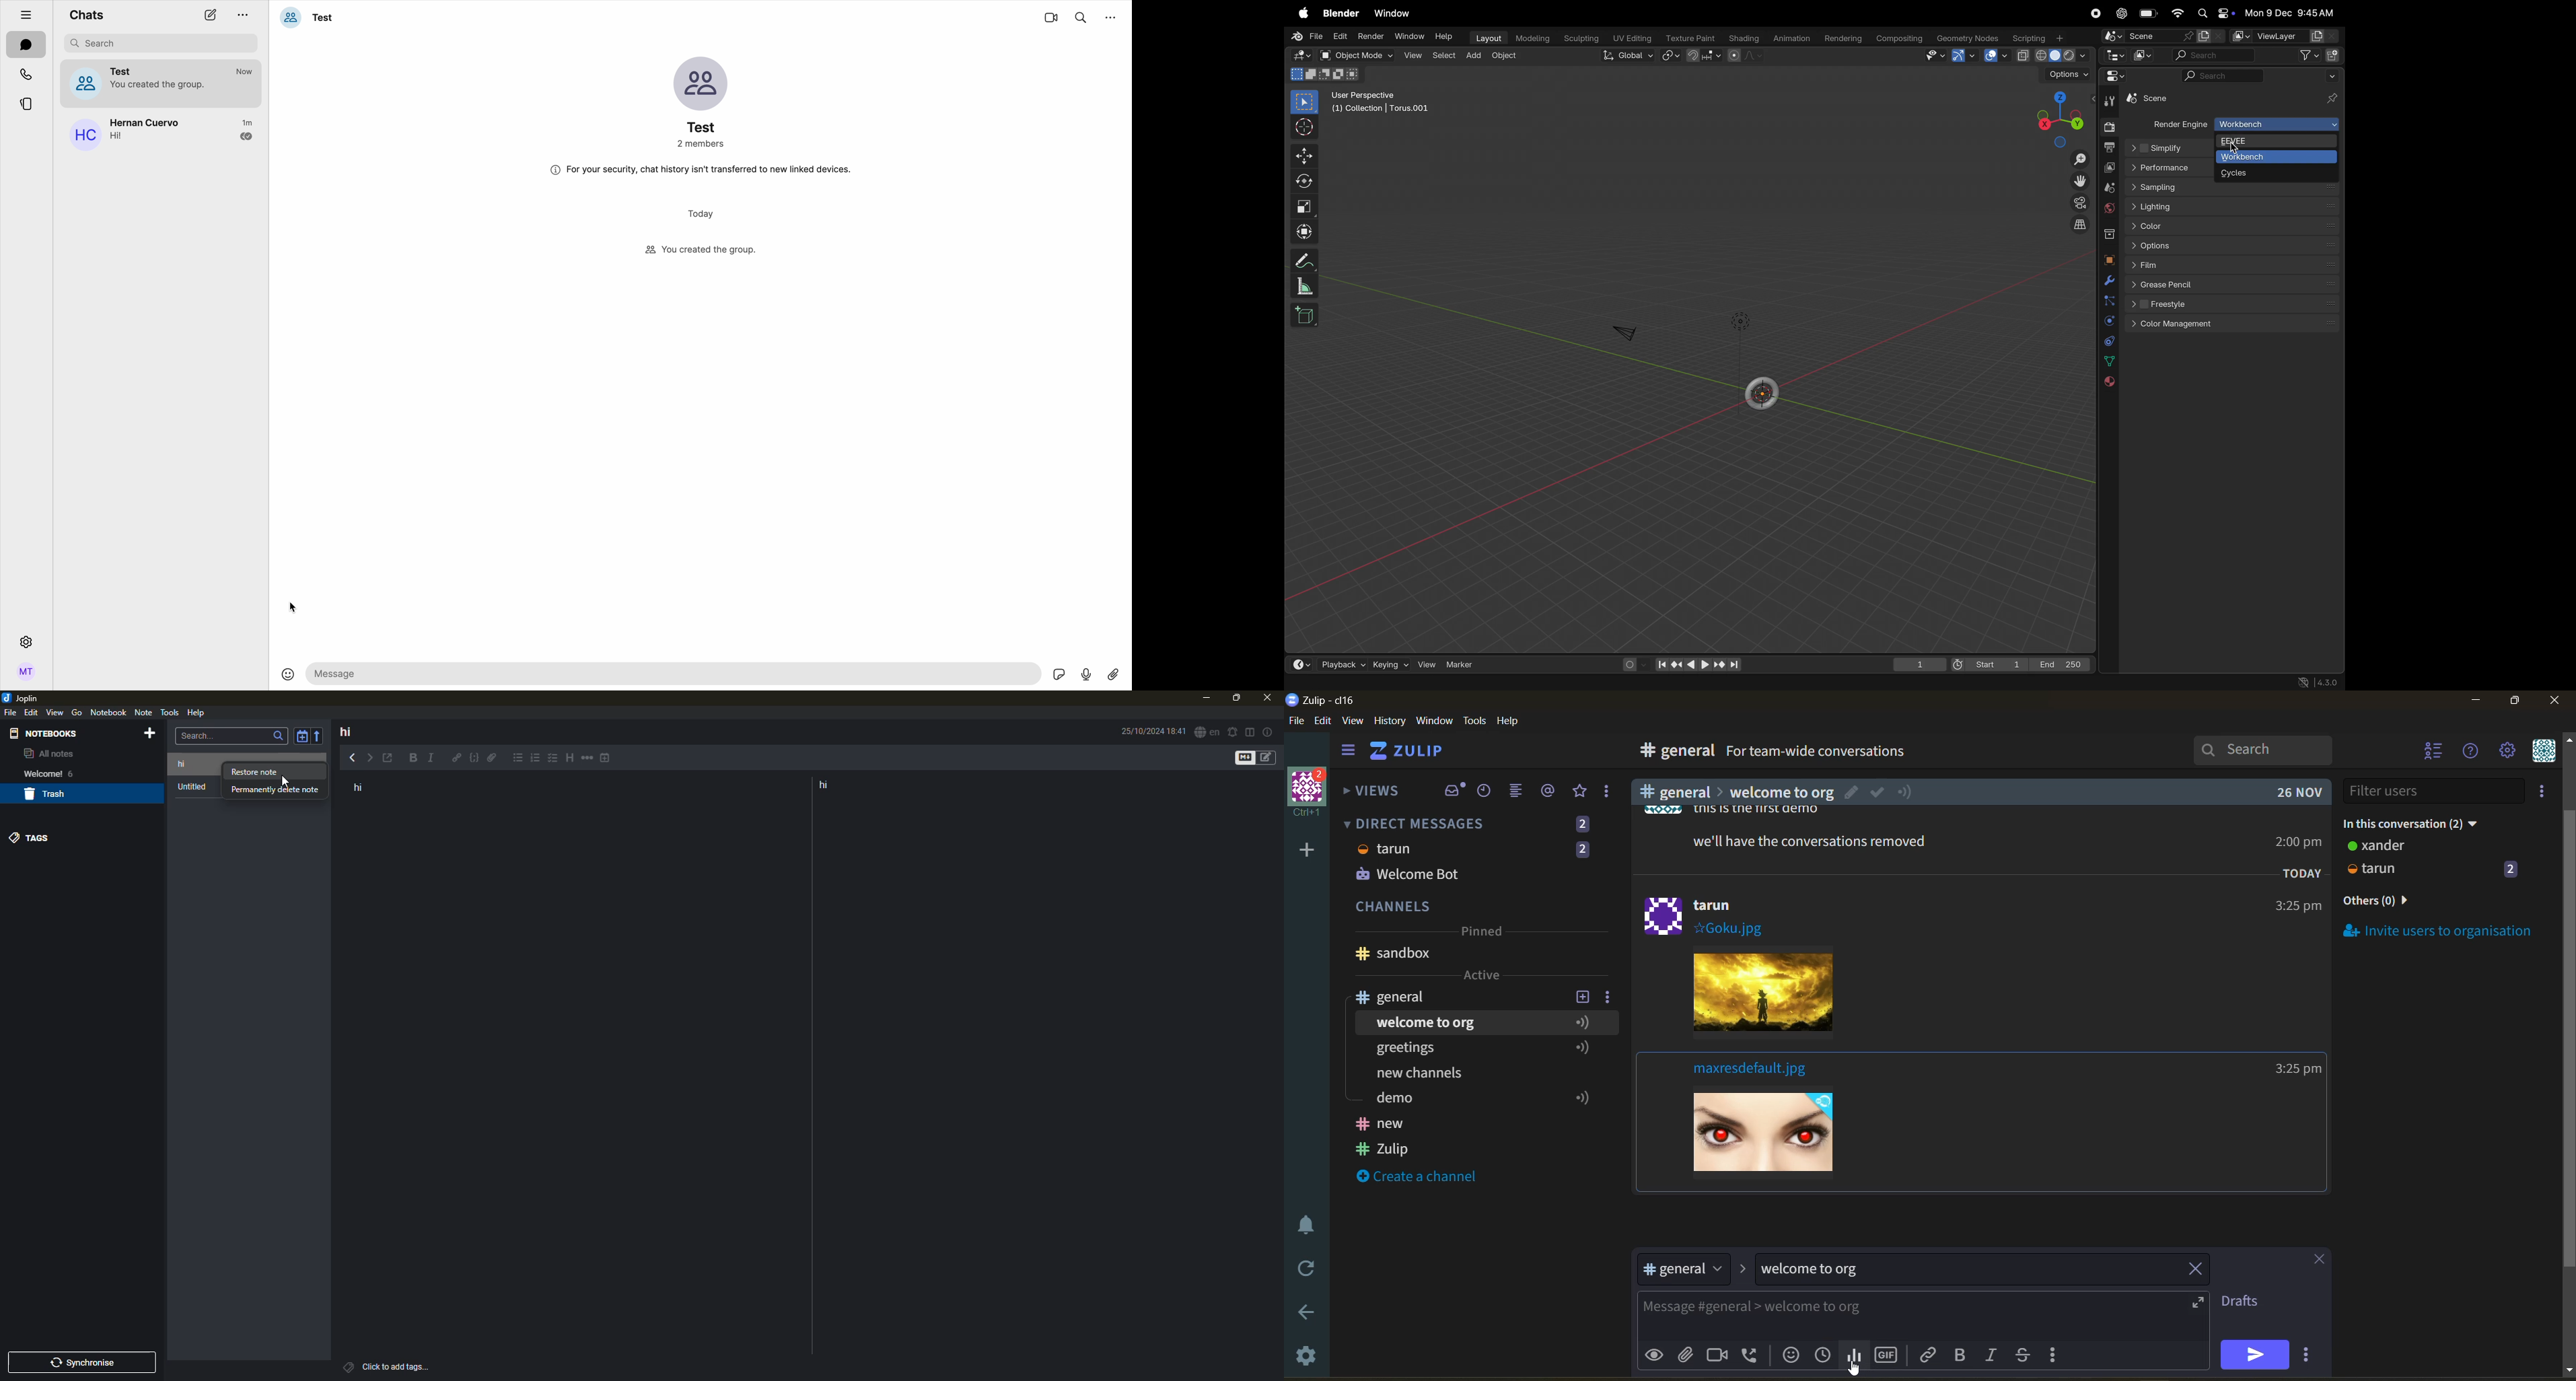 The height and width of the screenshot is (1400, 2576). Describe the element at coordinates (1206, 733) in the screenshot. I see `spell checker` at that location.